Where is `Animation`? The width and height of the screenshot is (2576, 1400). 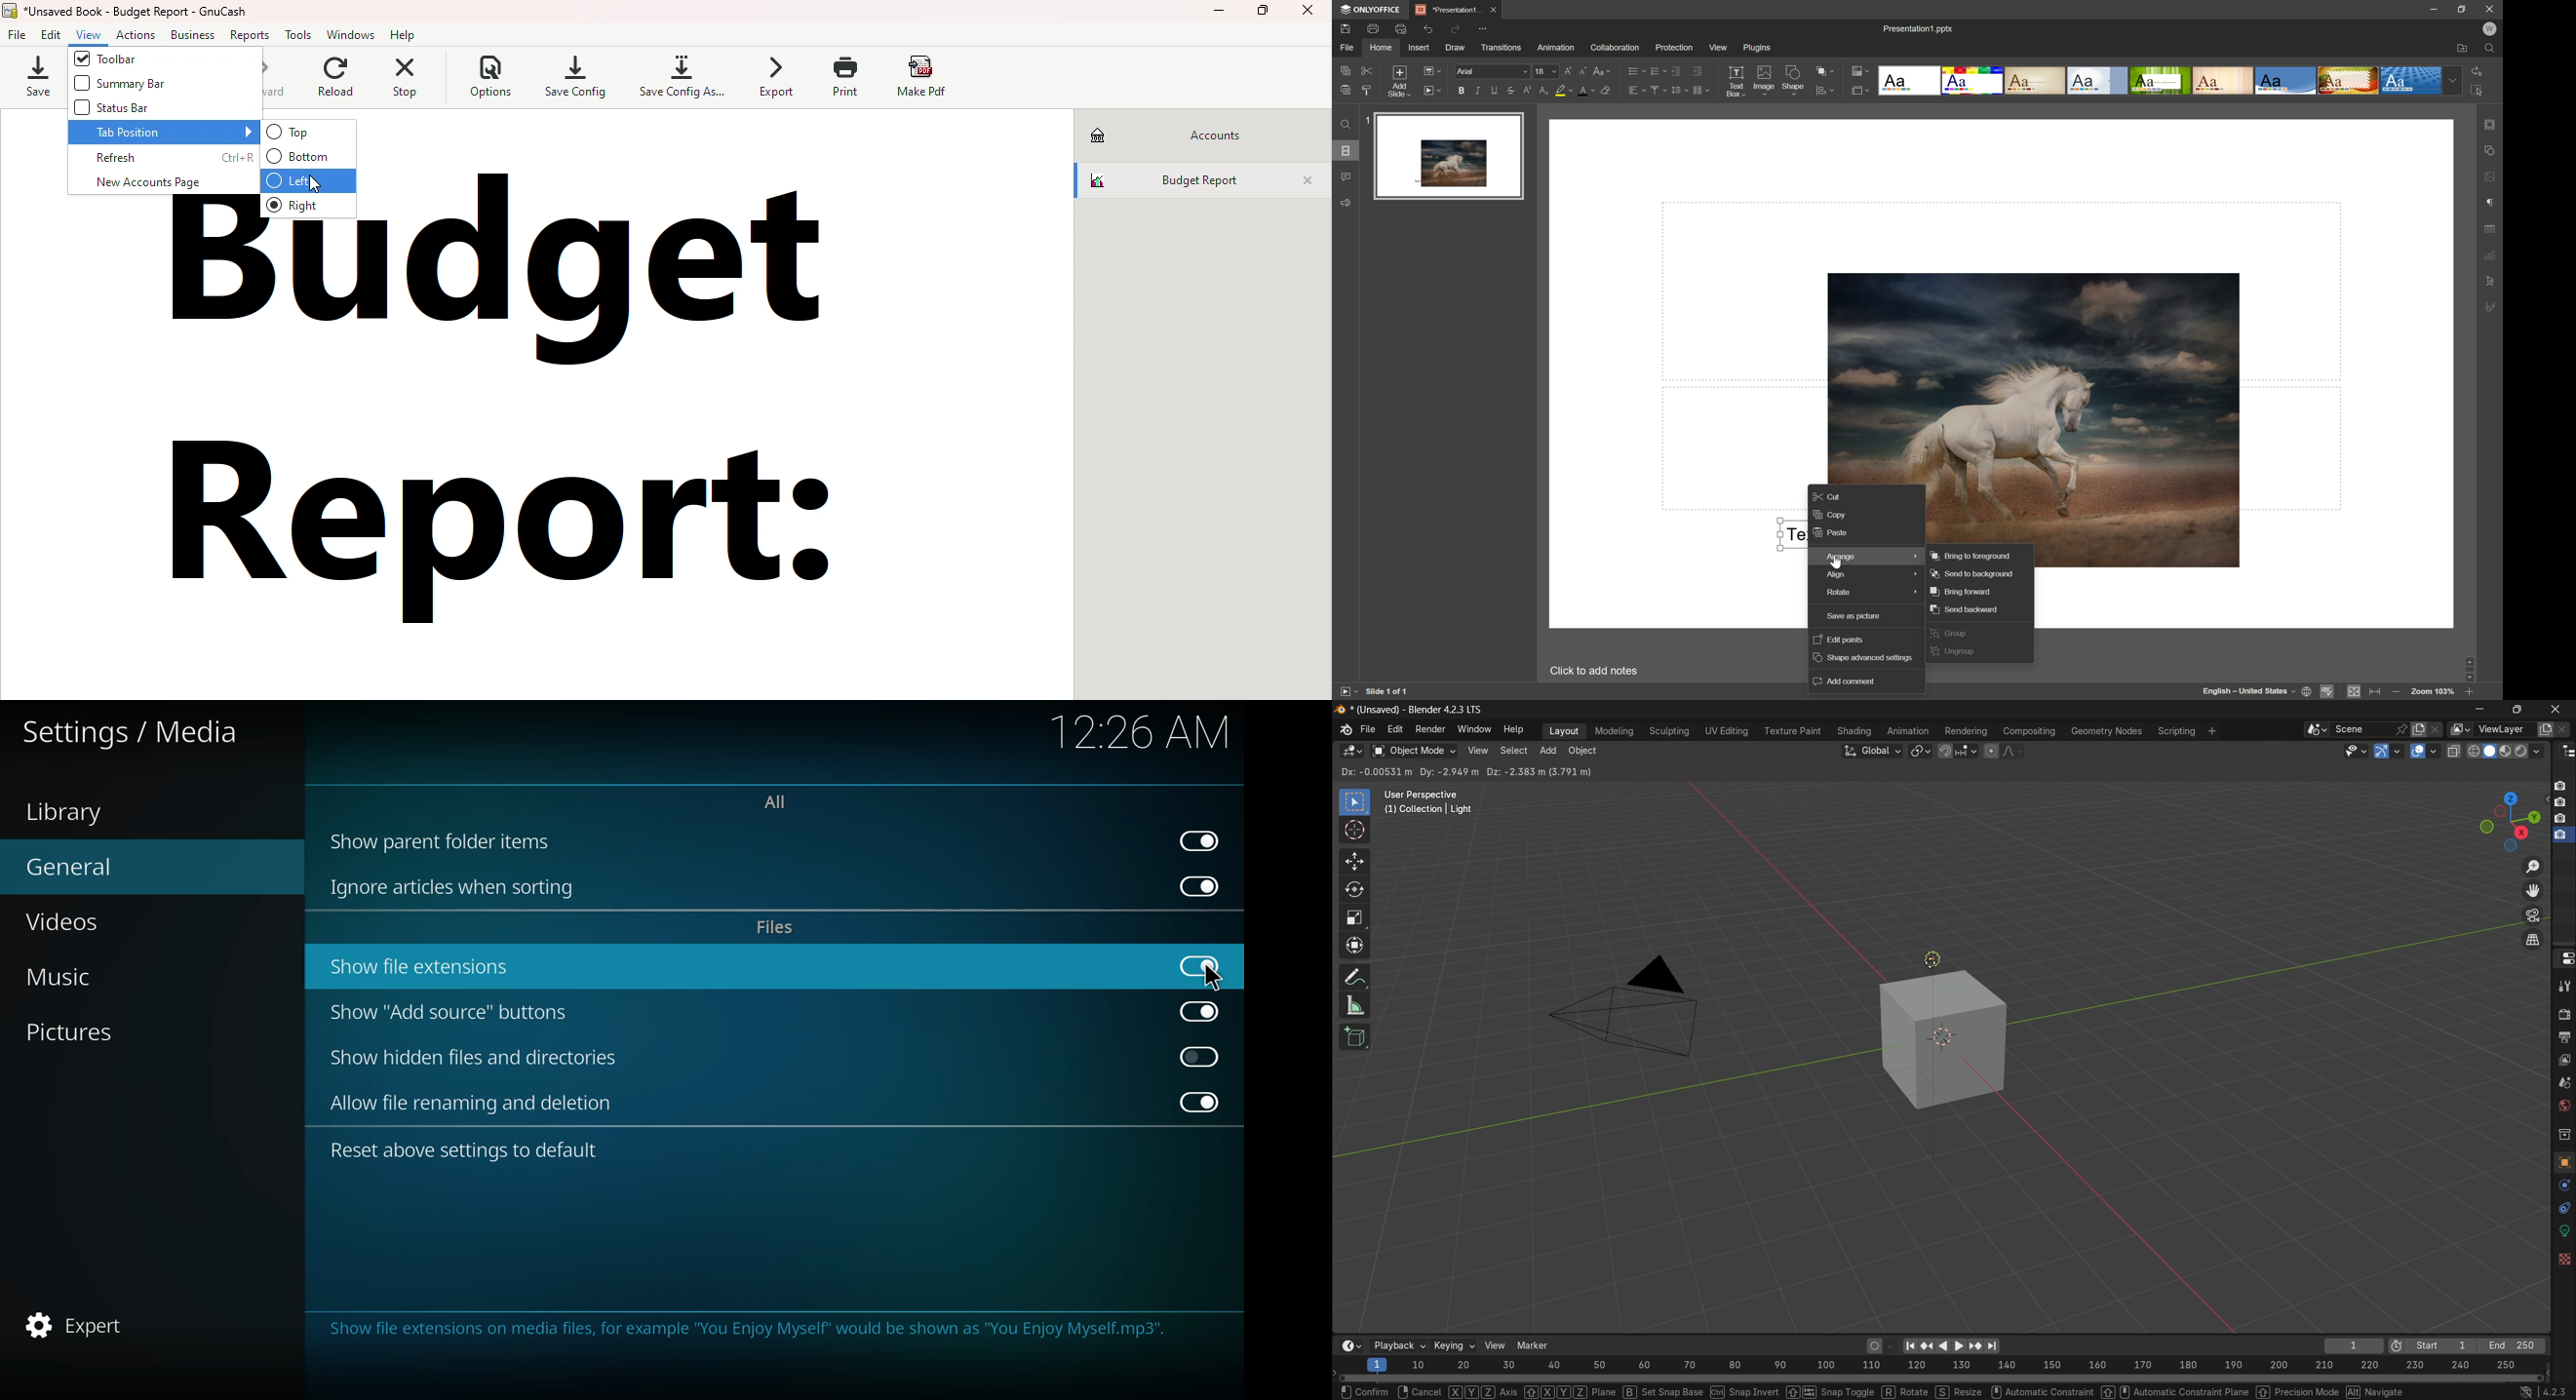
Animation is located at coordinates (1557, 48).